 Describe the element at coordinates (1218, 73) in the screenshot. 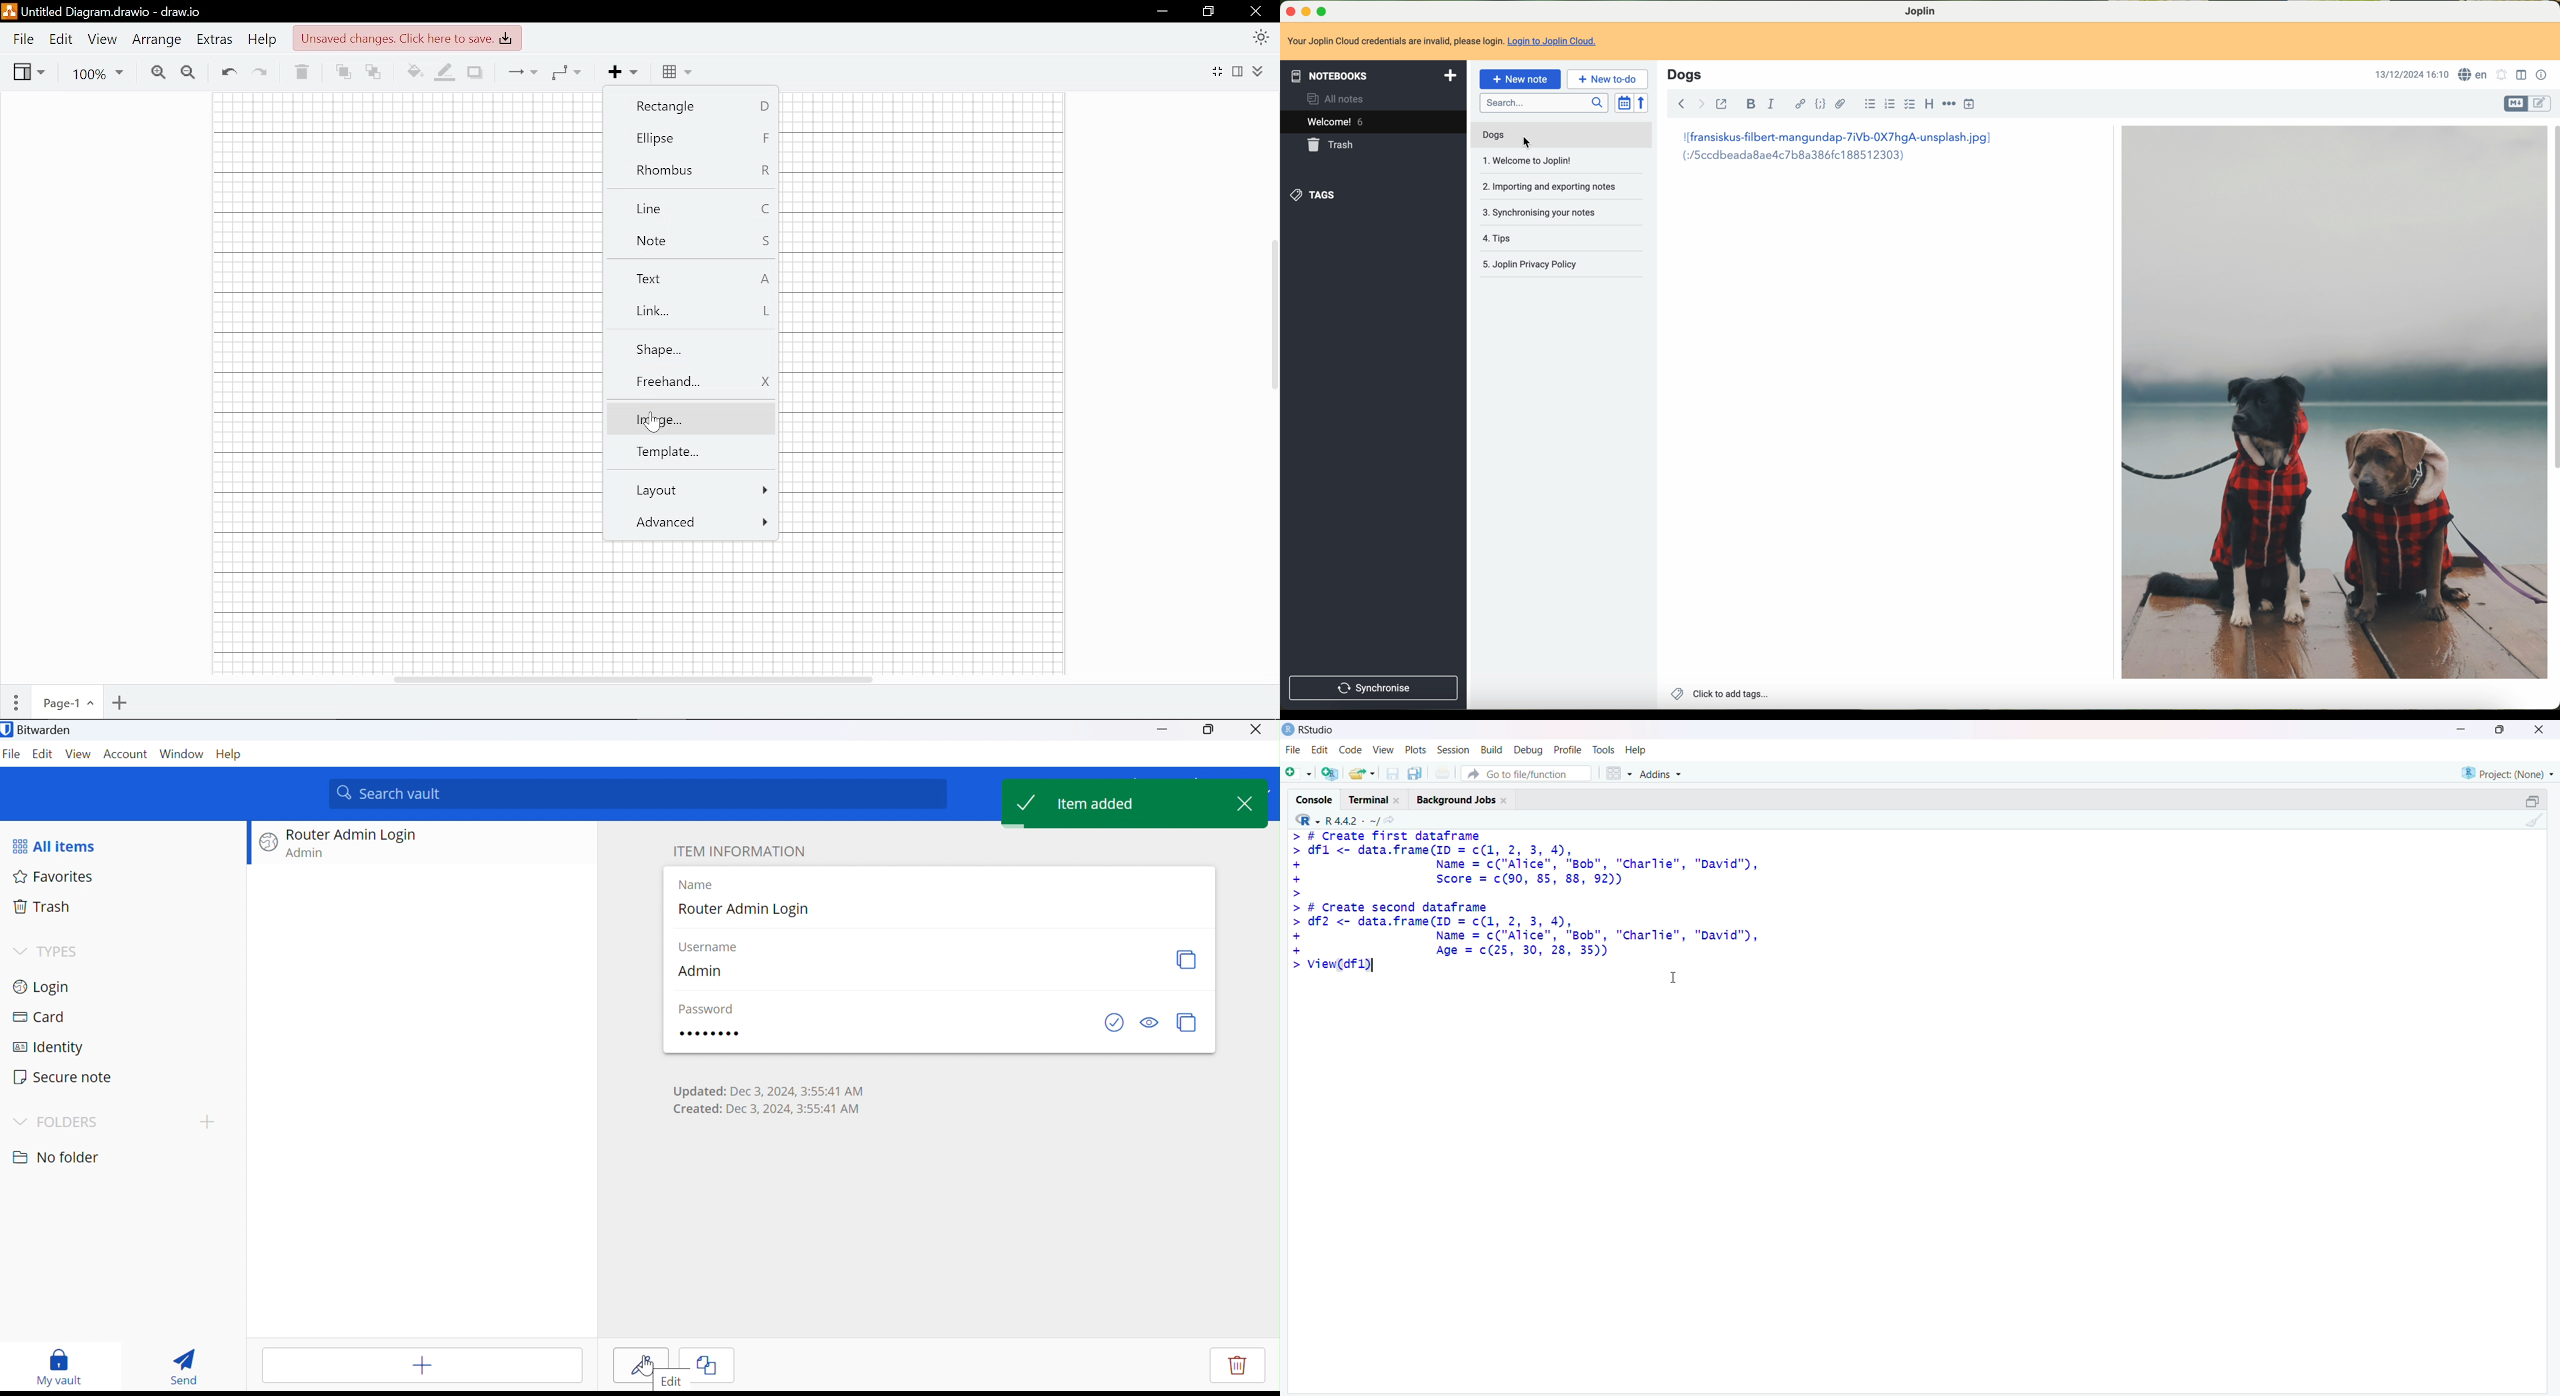

I see `Fullscreen` at that location.